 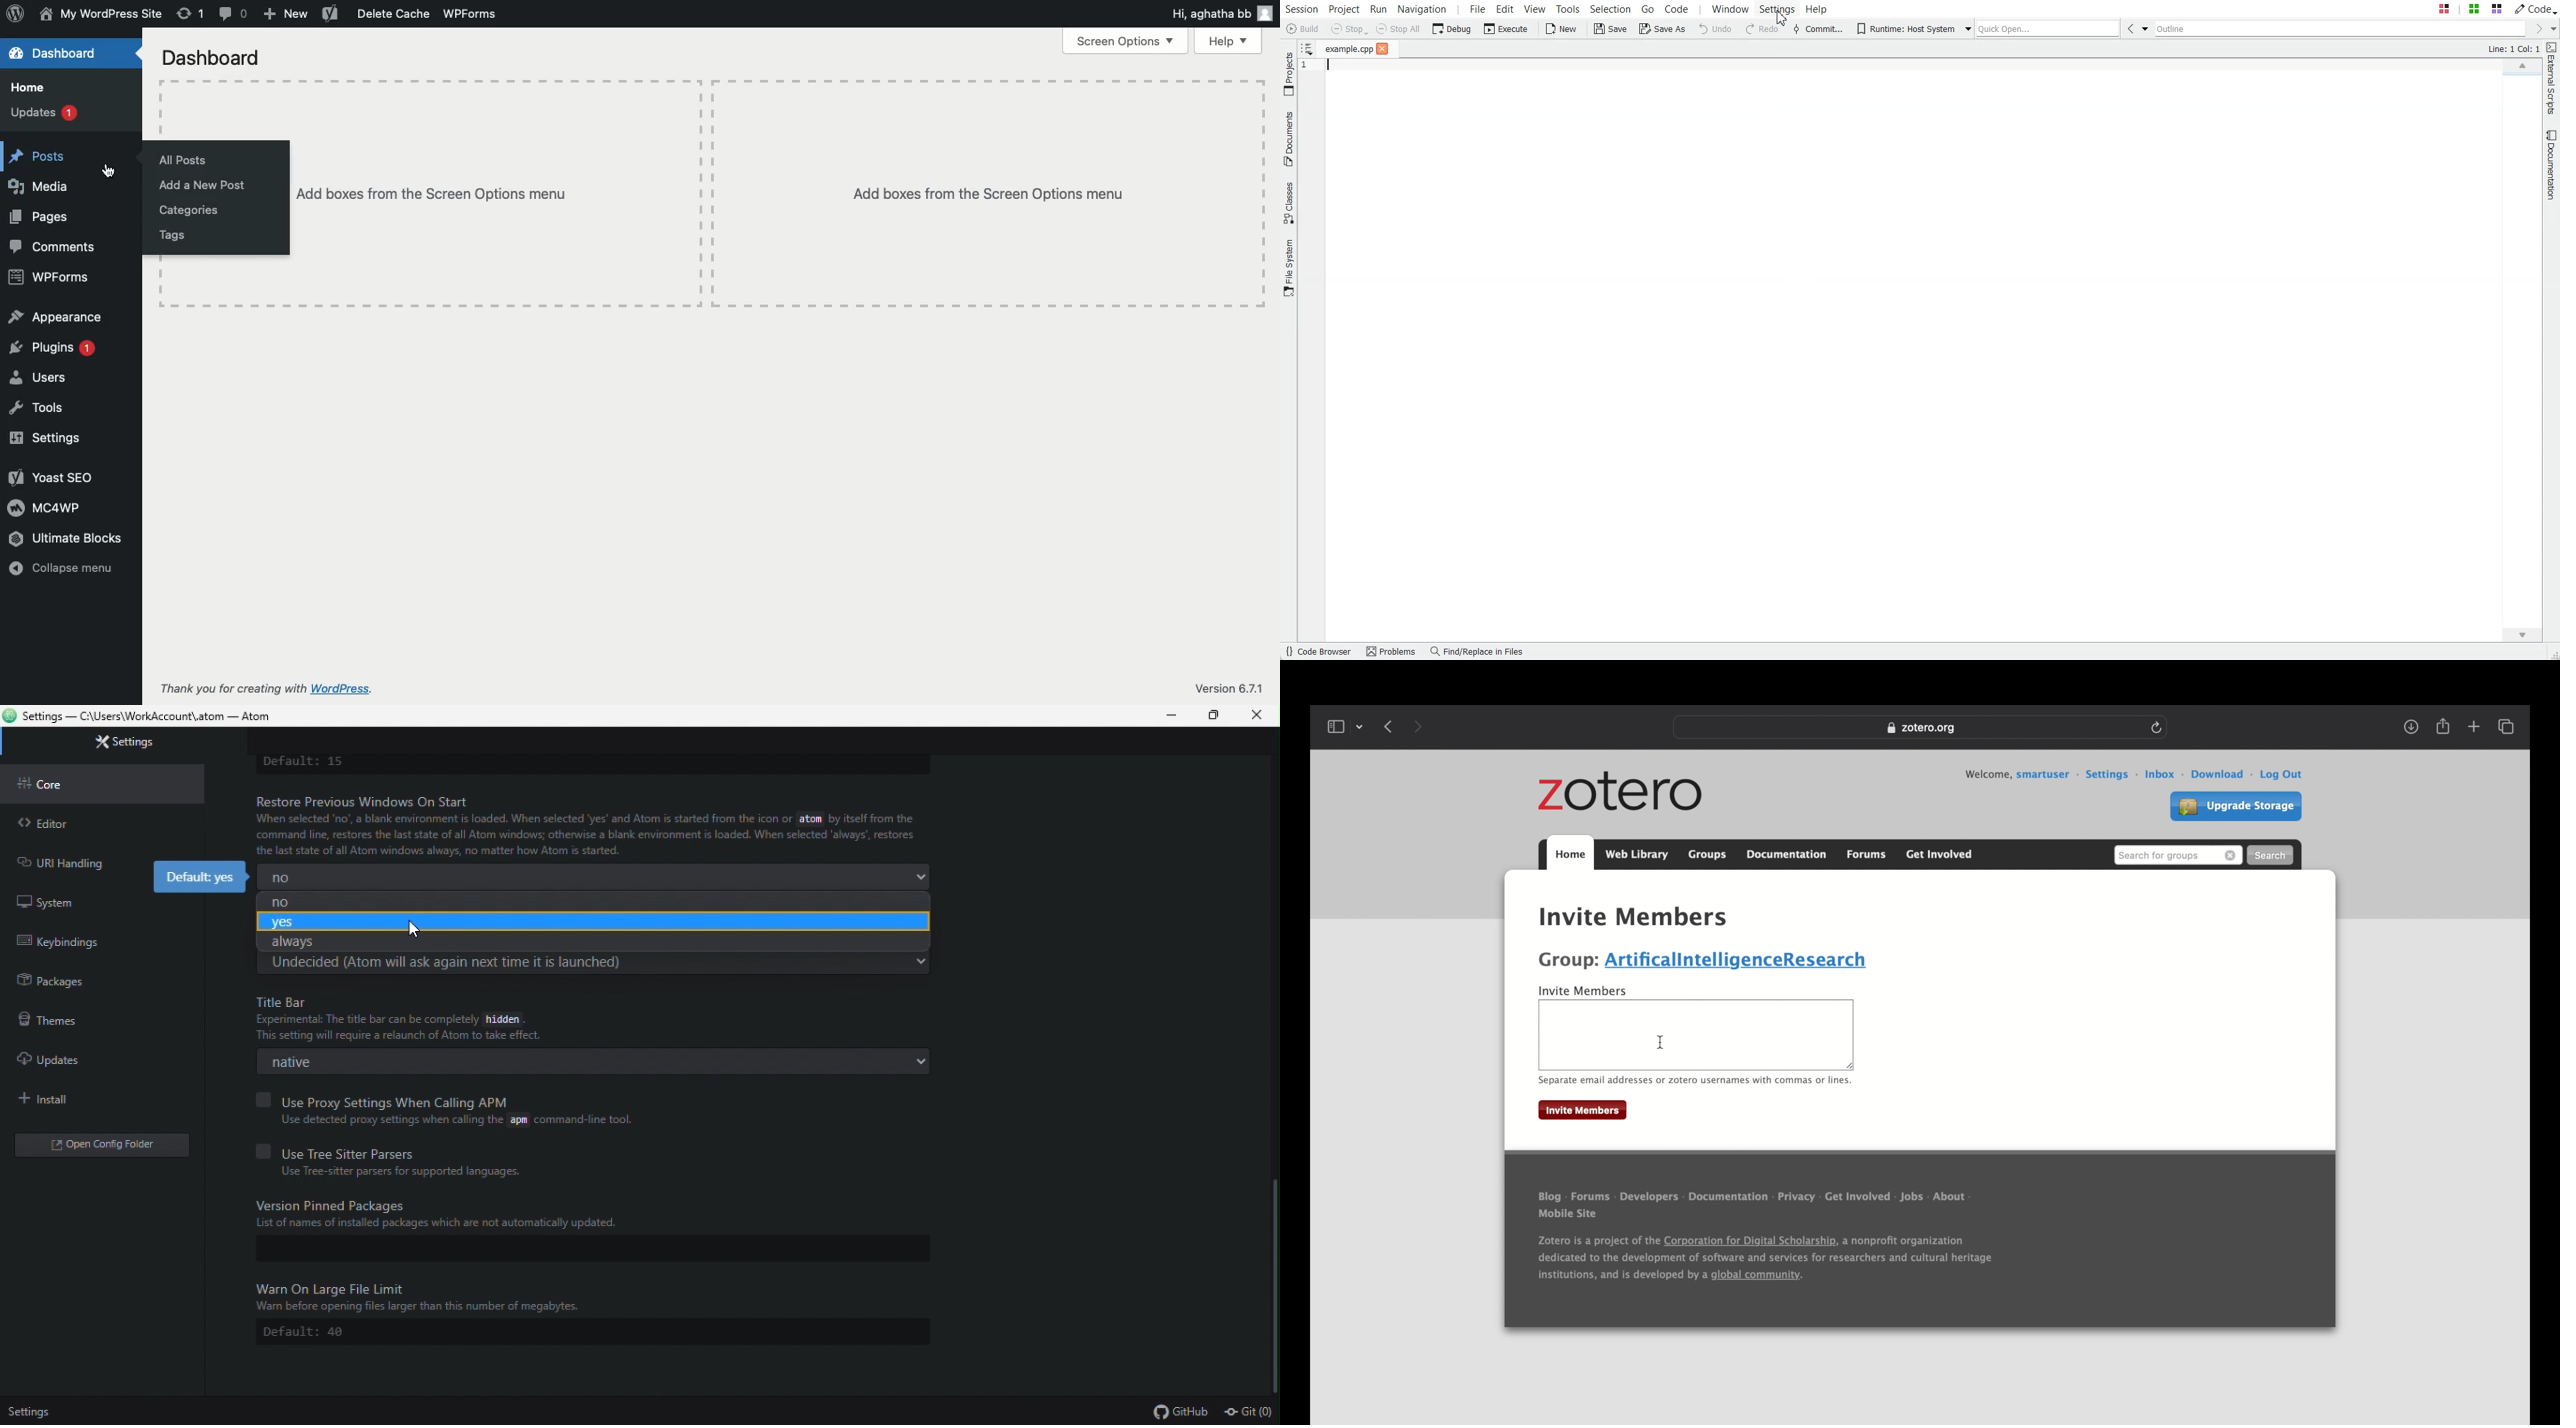 What do you see at coordinates (44, 111) in the screenshot?
I see `Updates` at bounding box center [44, 111].